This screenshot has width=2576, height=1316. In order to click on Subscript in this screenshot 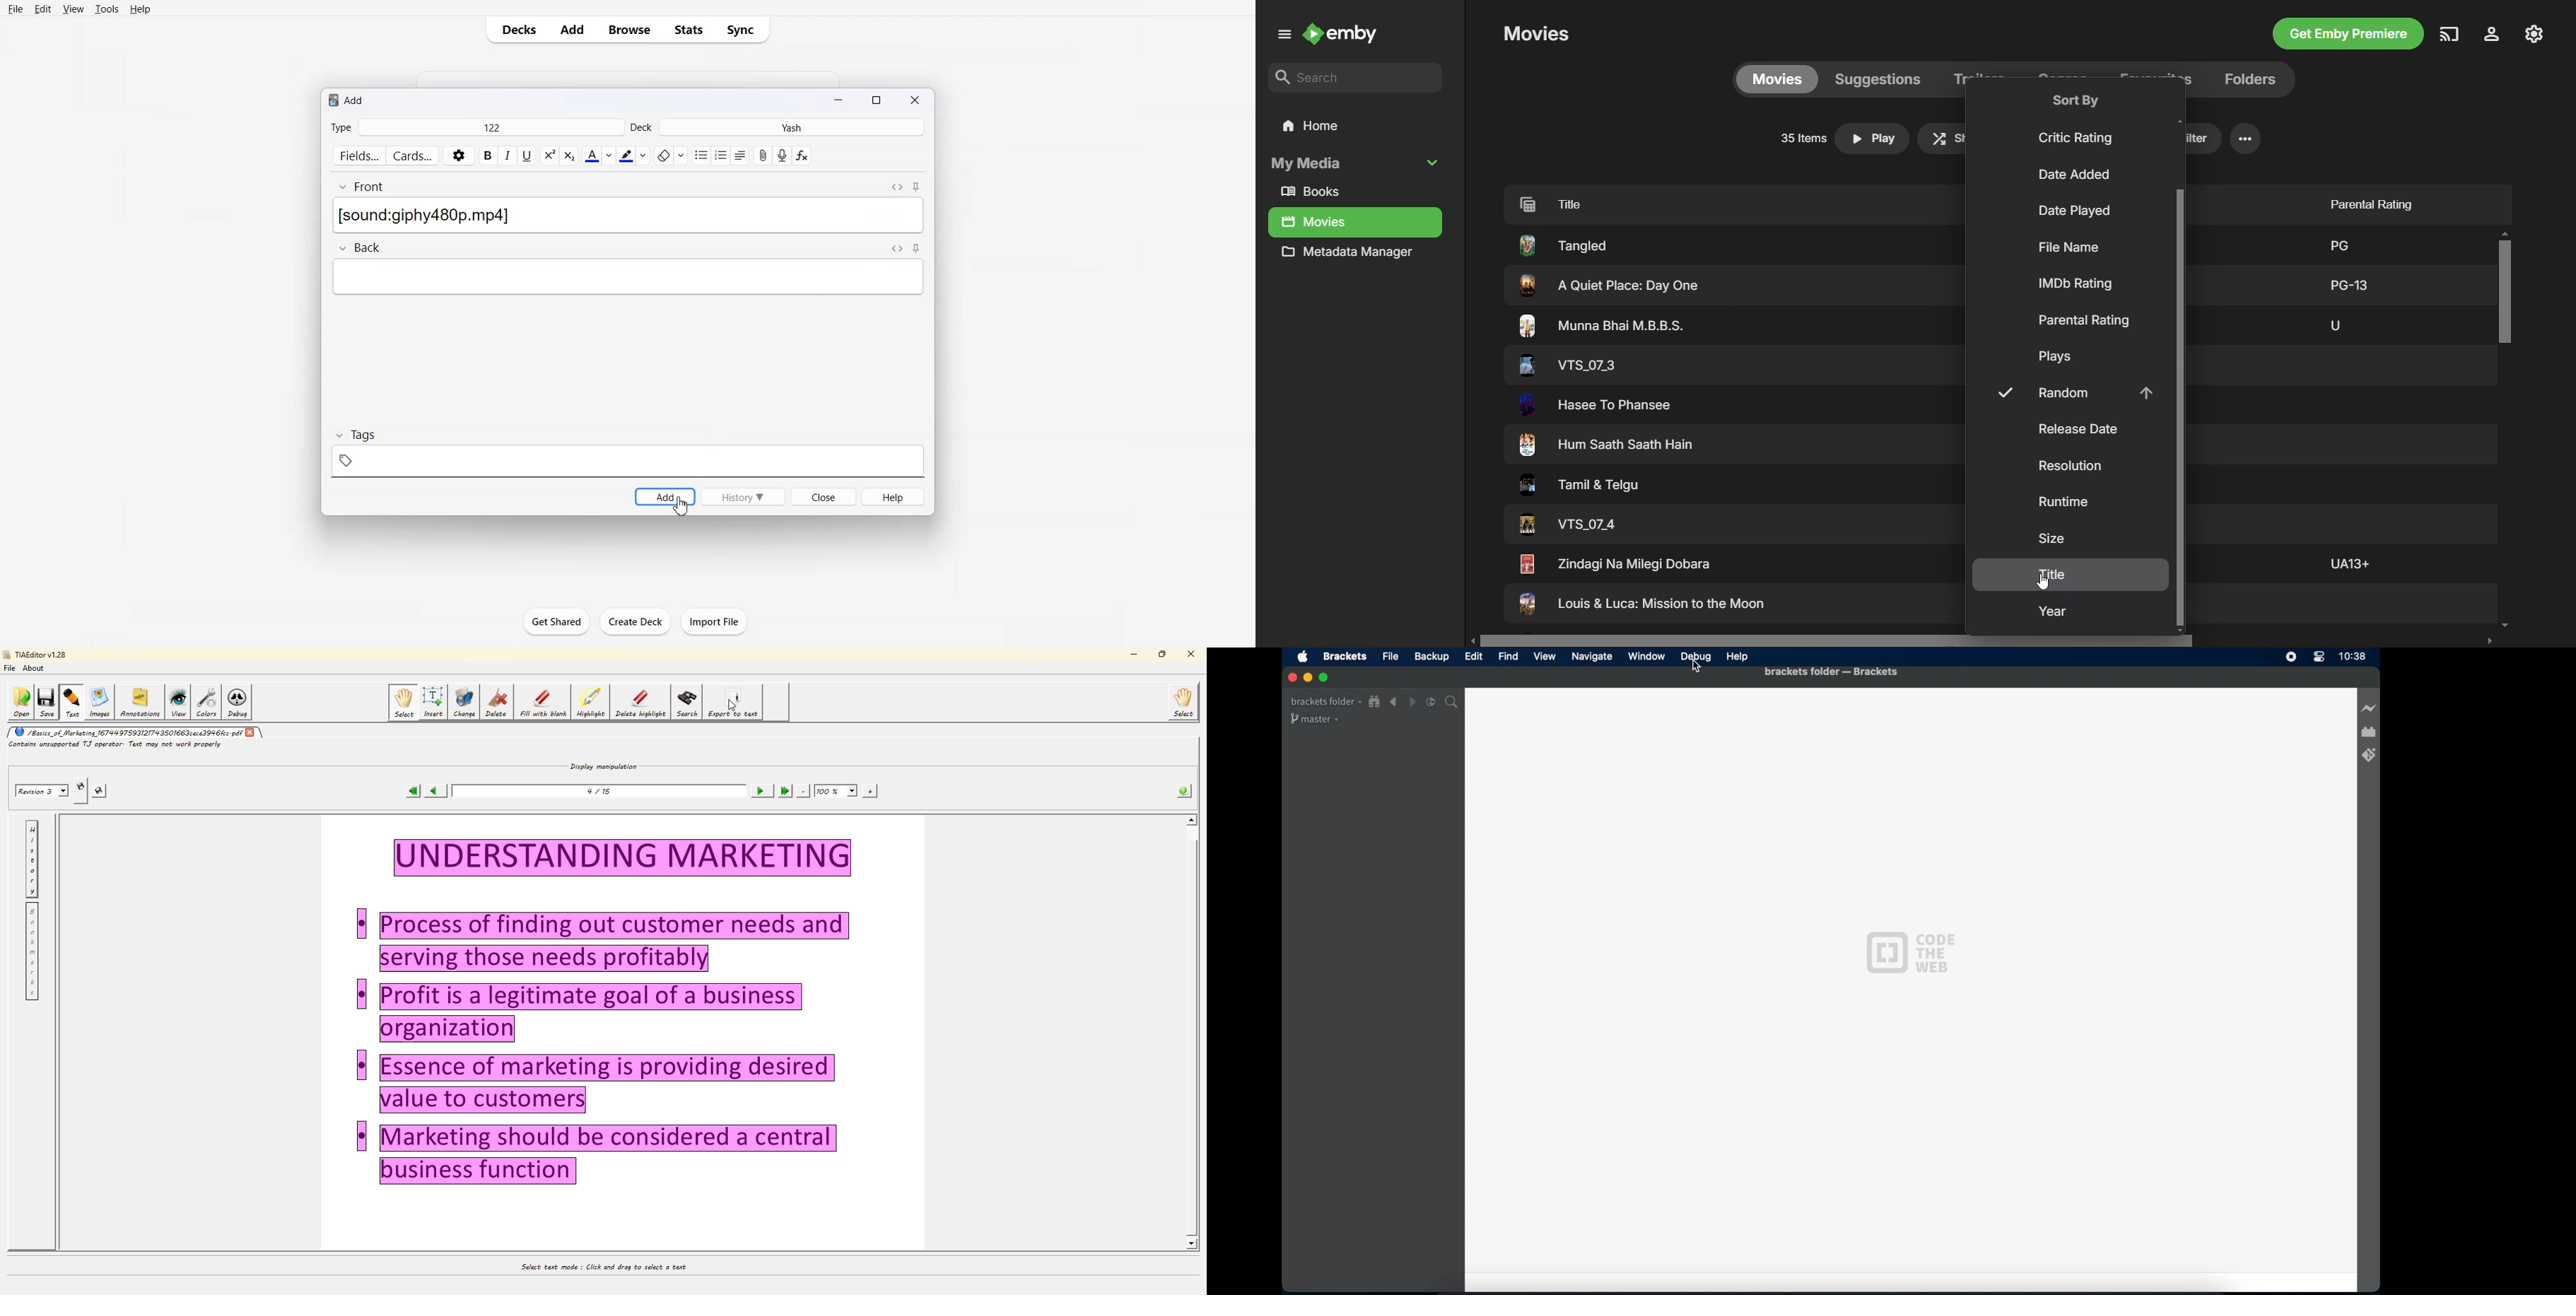, I will do `click(549, 156)`.